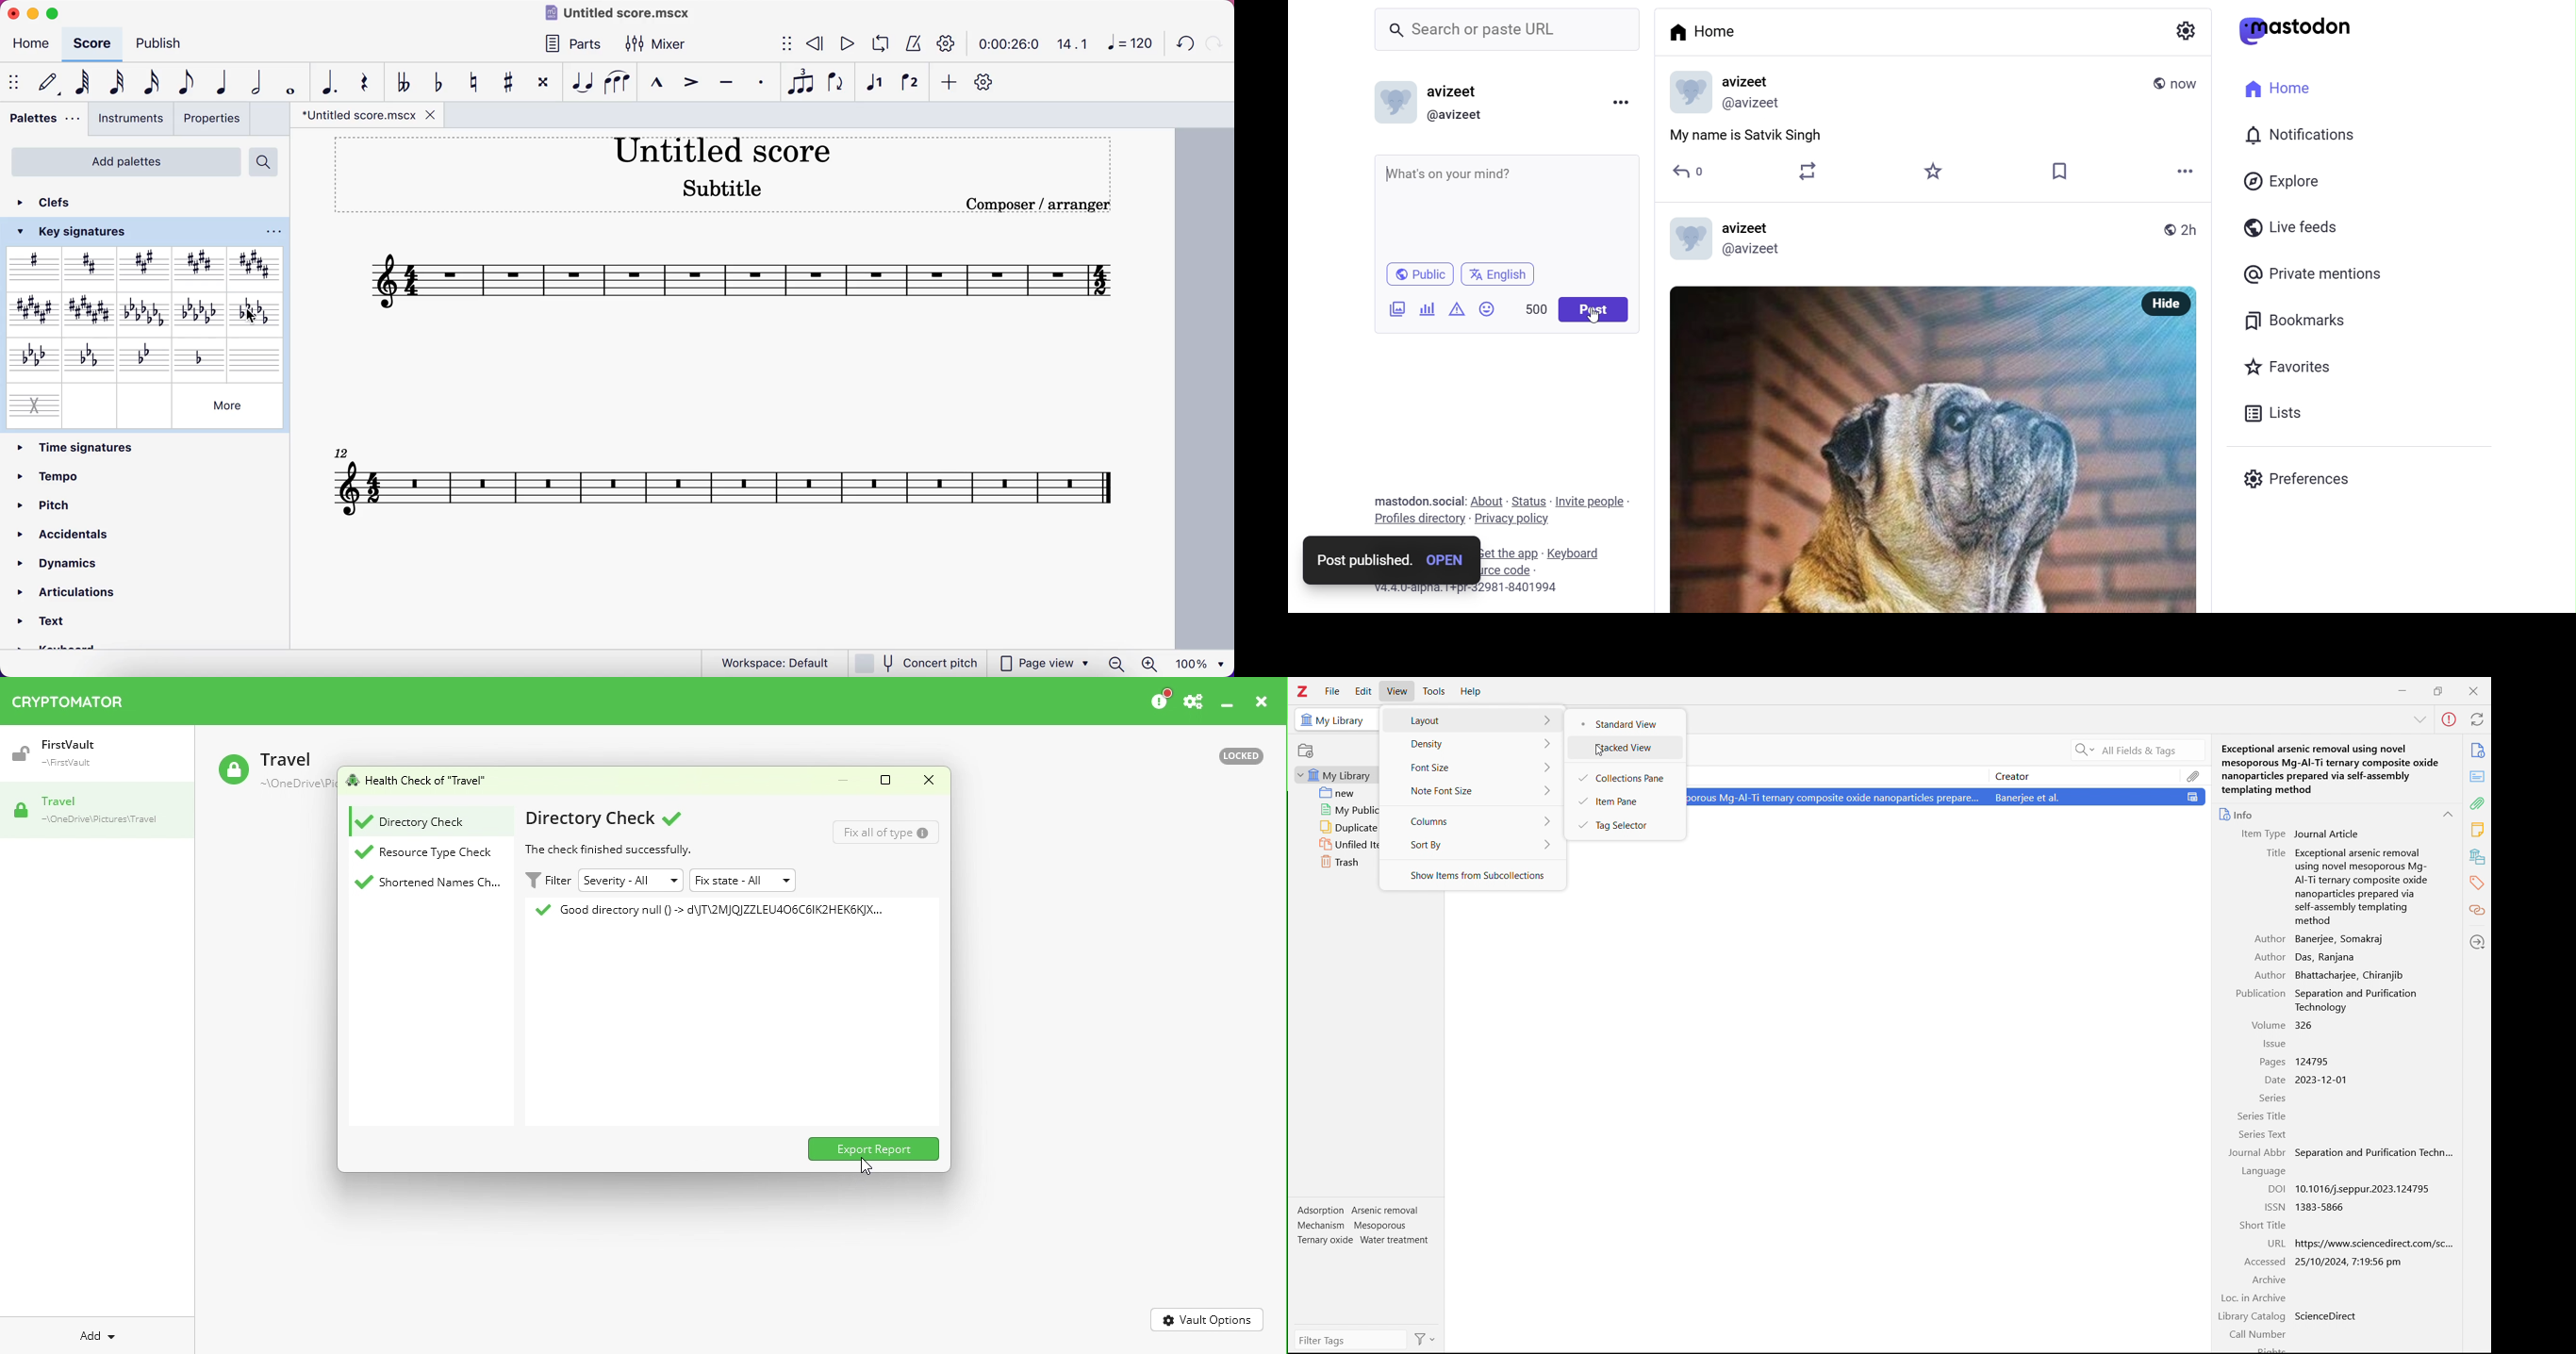 This screenshot has height=1372, width=2576. I want to click on creator, so click(2086, 775).